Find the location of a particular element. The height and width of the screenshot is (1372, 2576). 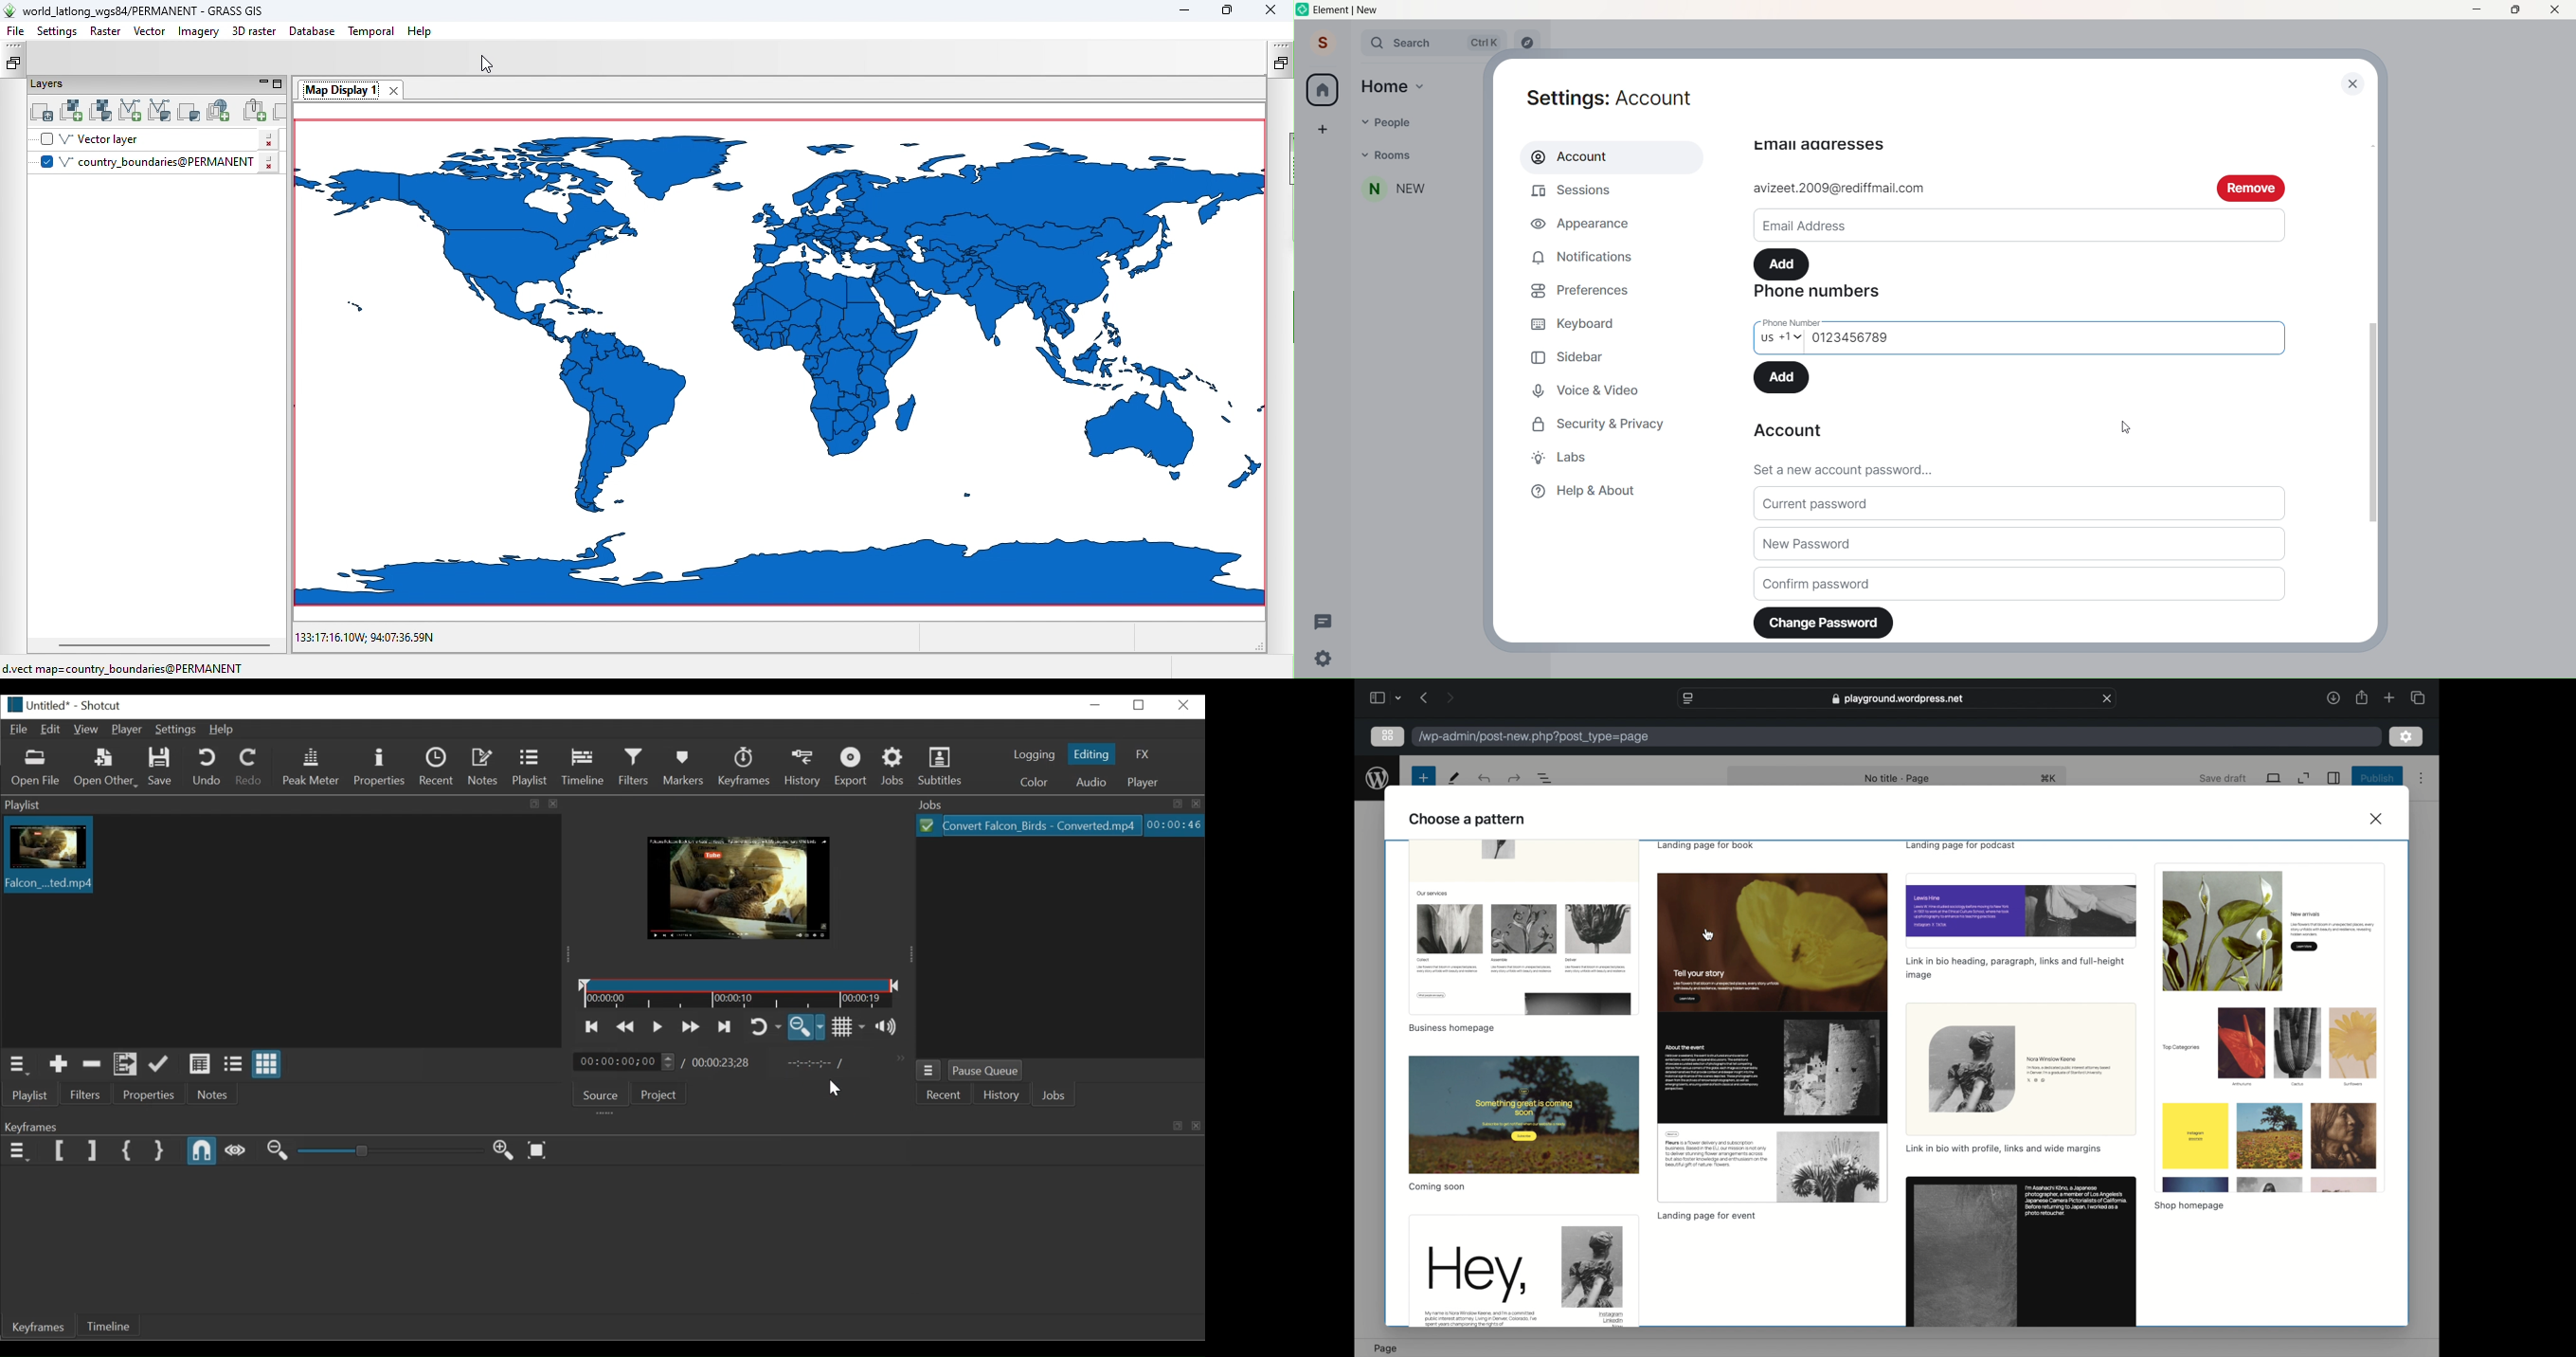

Account is located at coordinates (1788, 432).